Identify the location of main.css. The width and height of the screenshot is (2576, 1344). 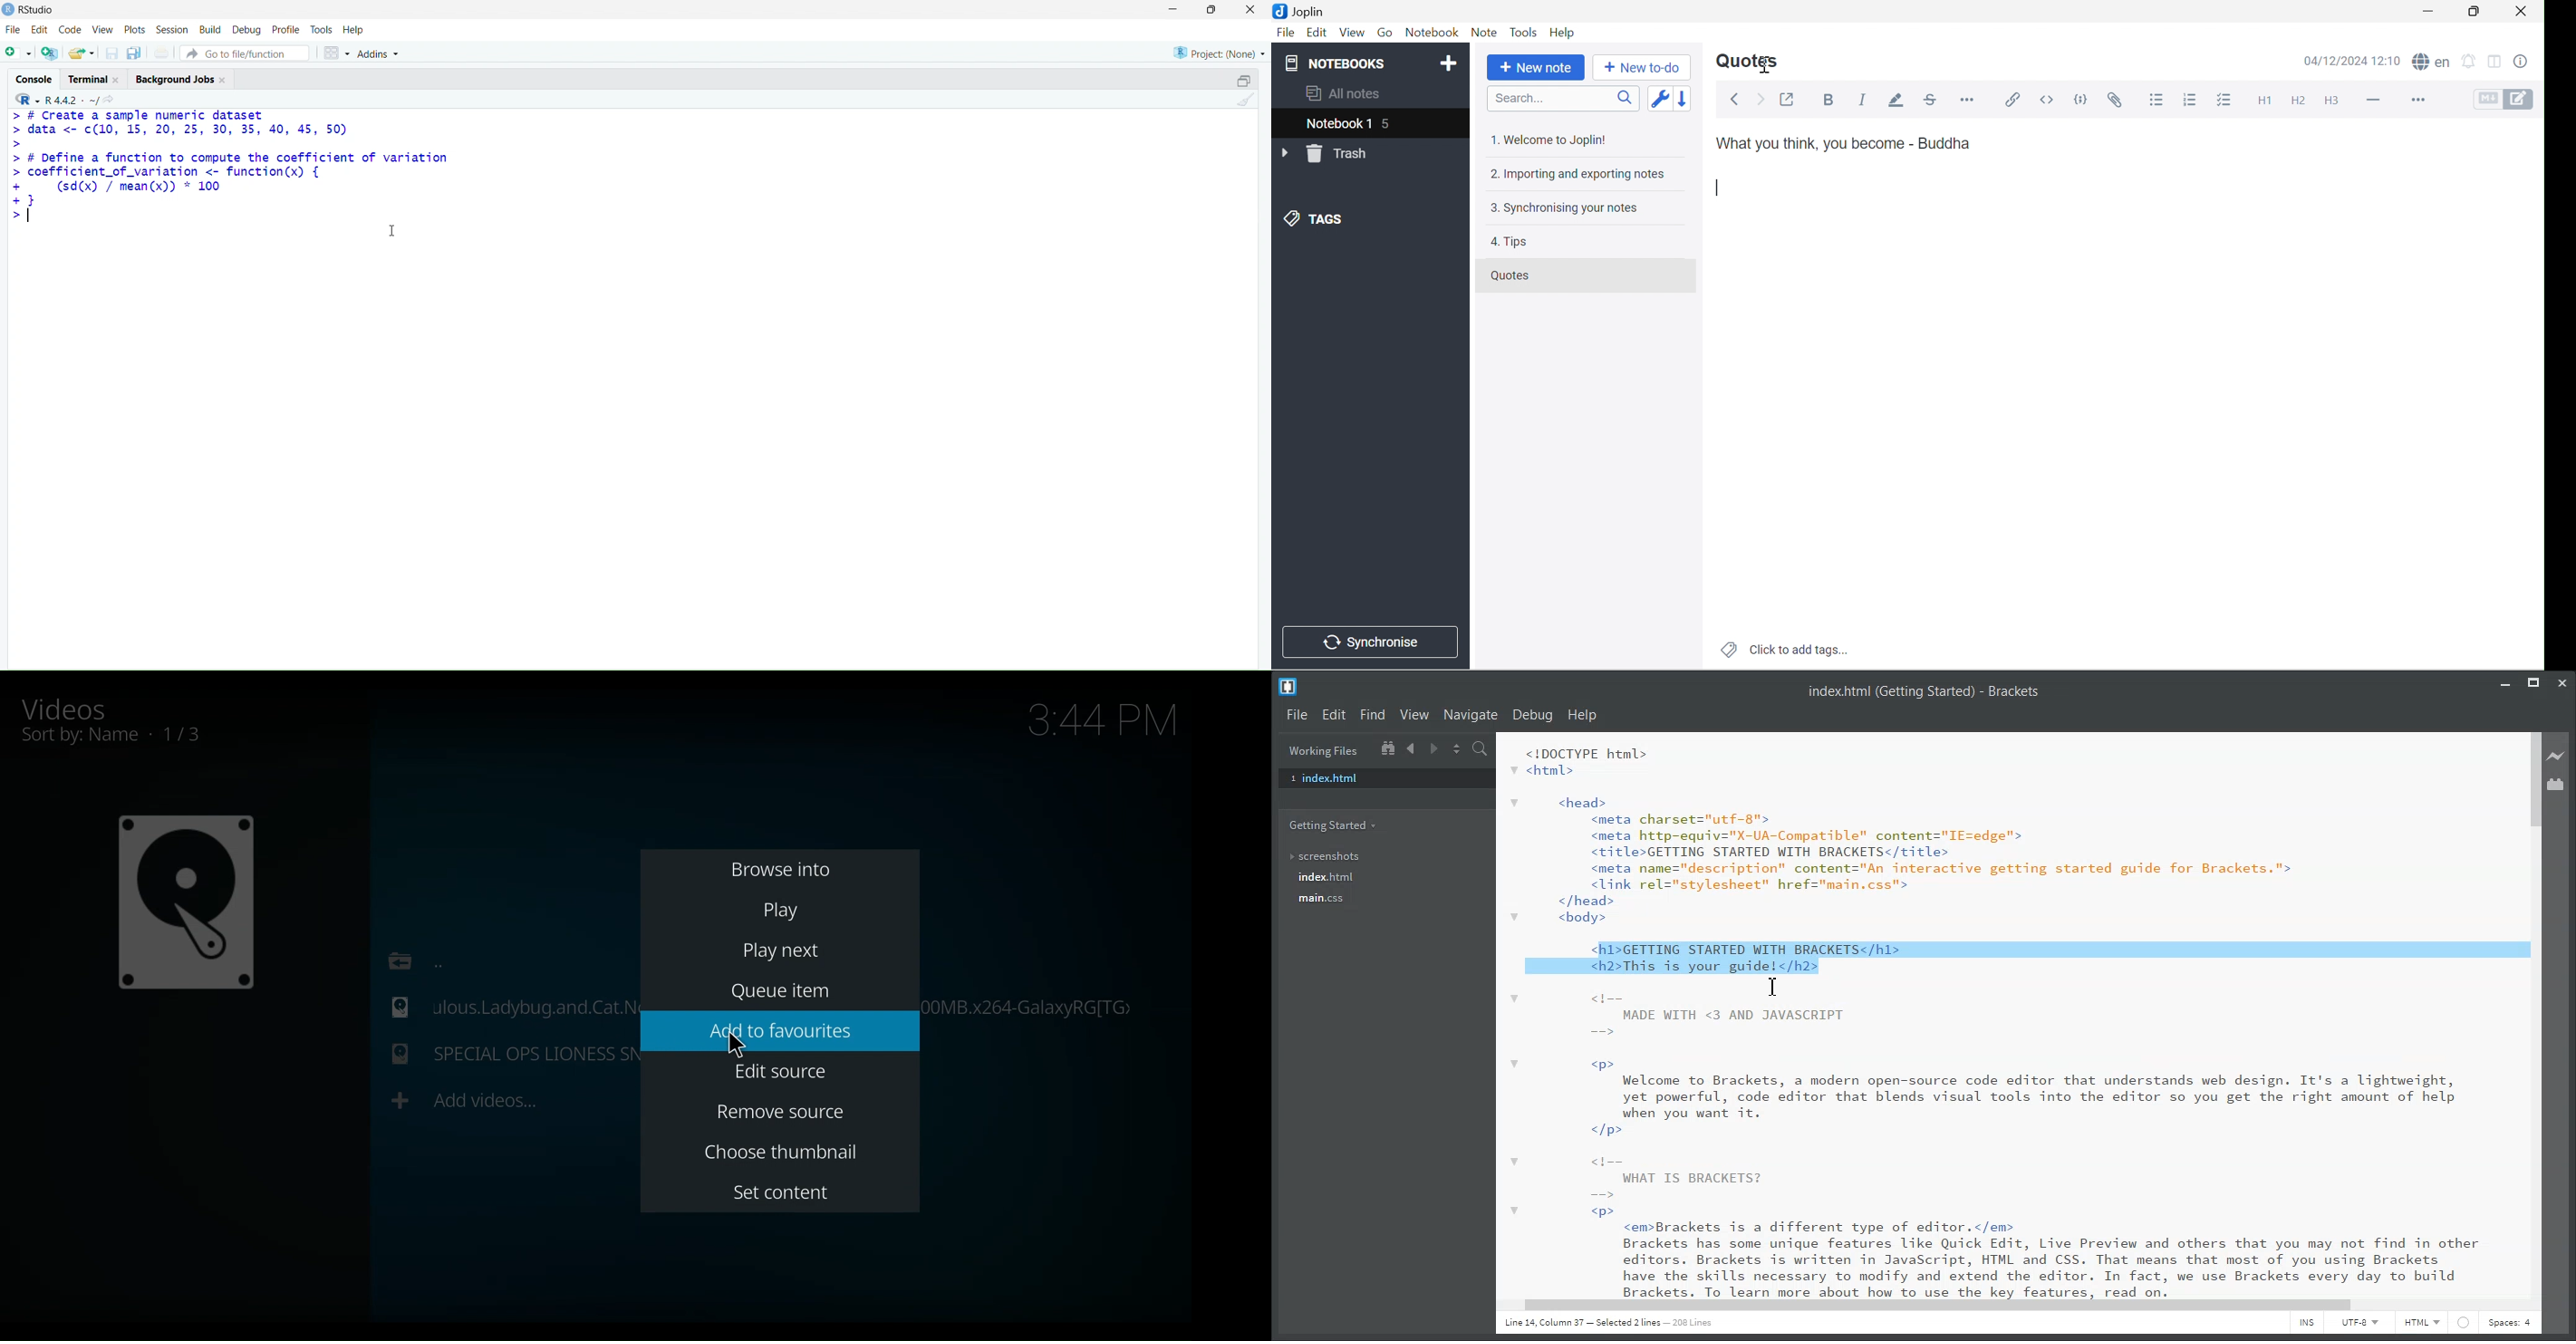
(1324, 899).